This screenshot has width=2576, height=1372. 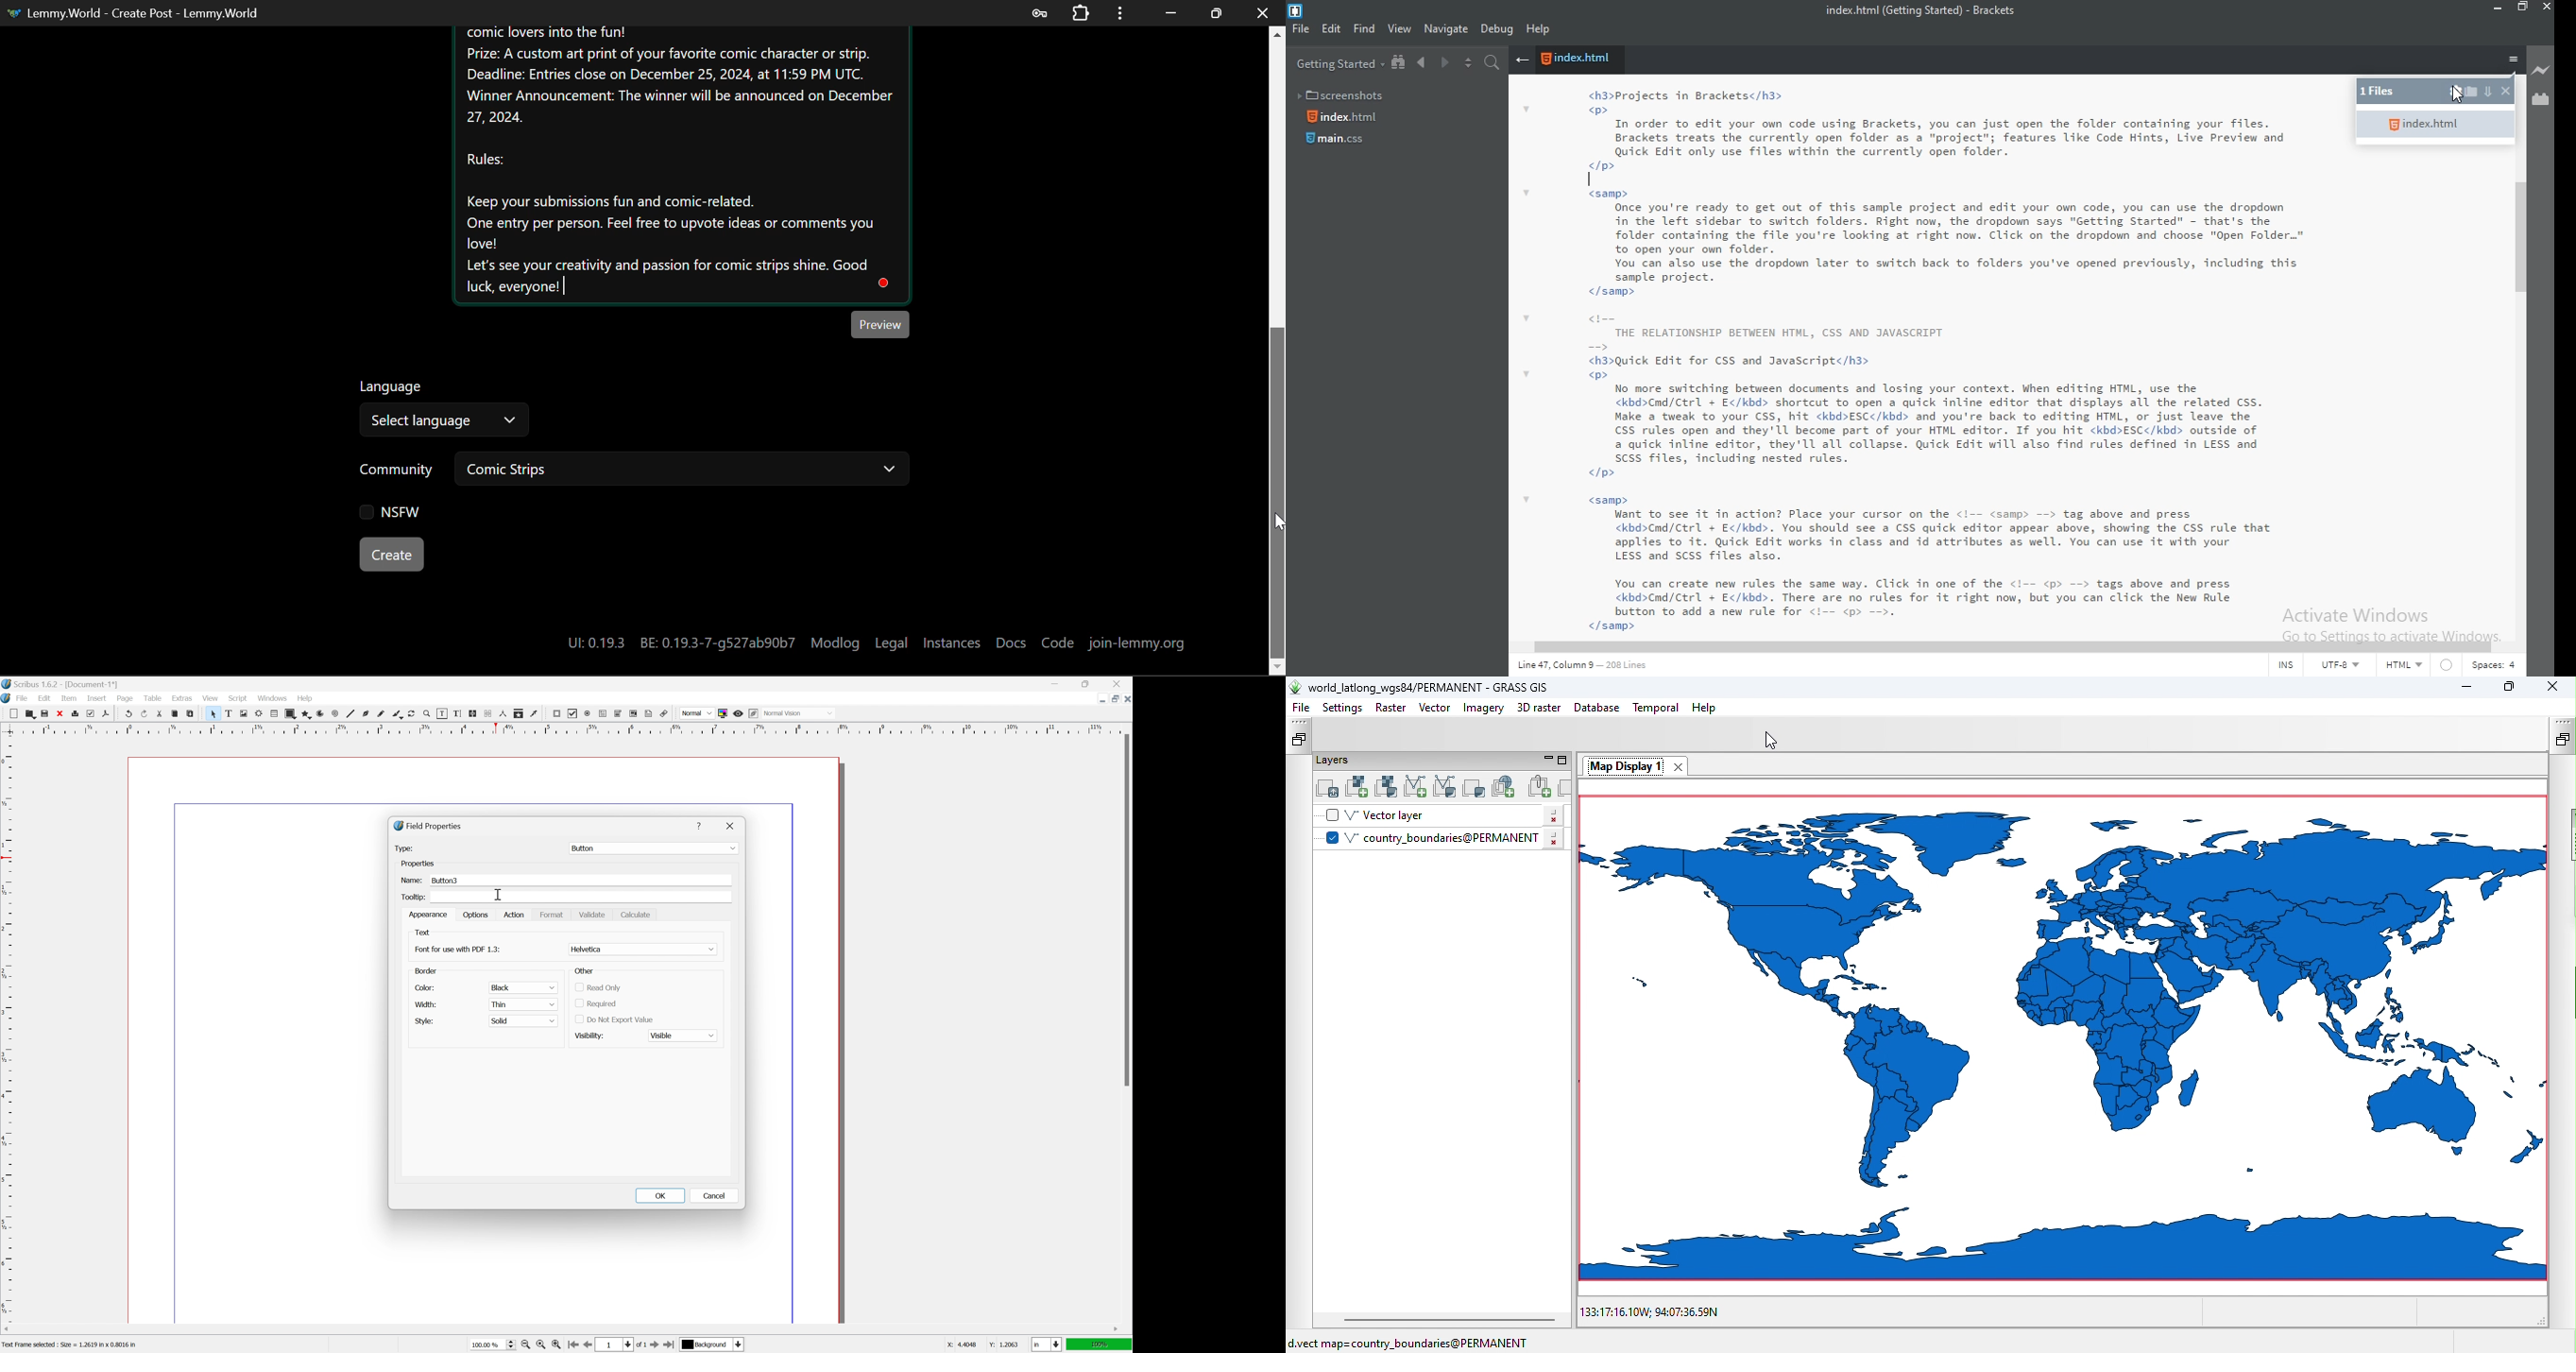 What do you see at coordinates (2455, 93) in the screenshot?
I see `settings` at bounding box center [2455, 93].